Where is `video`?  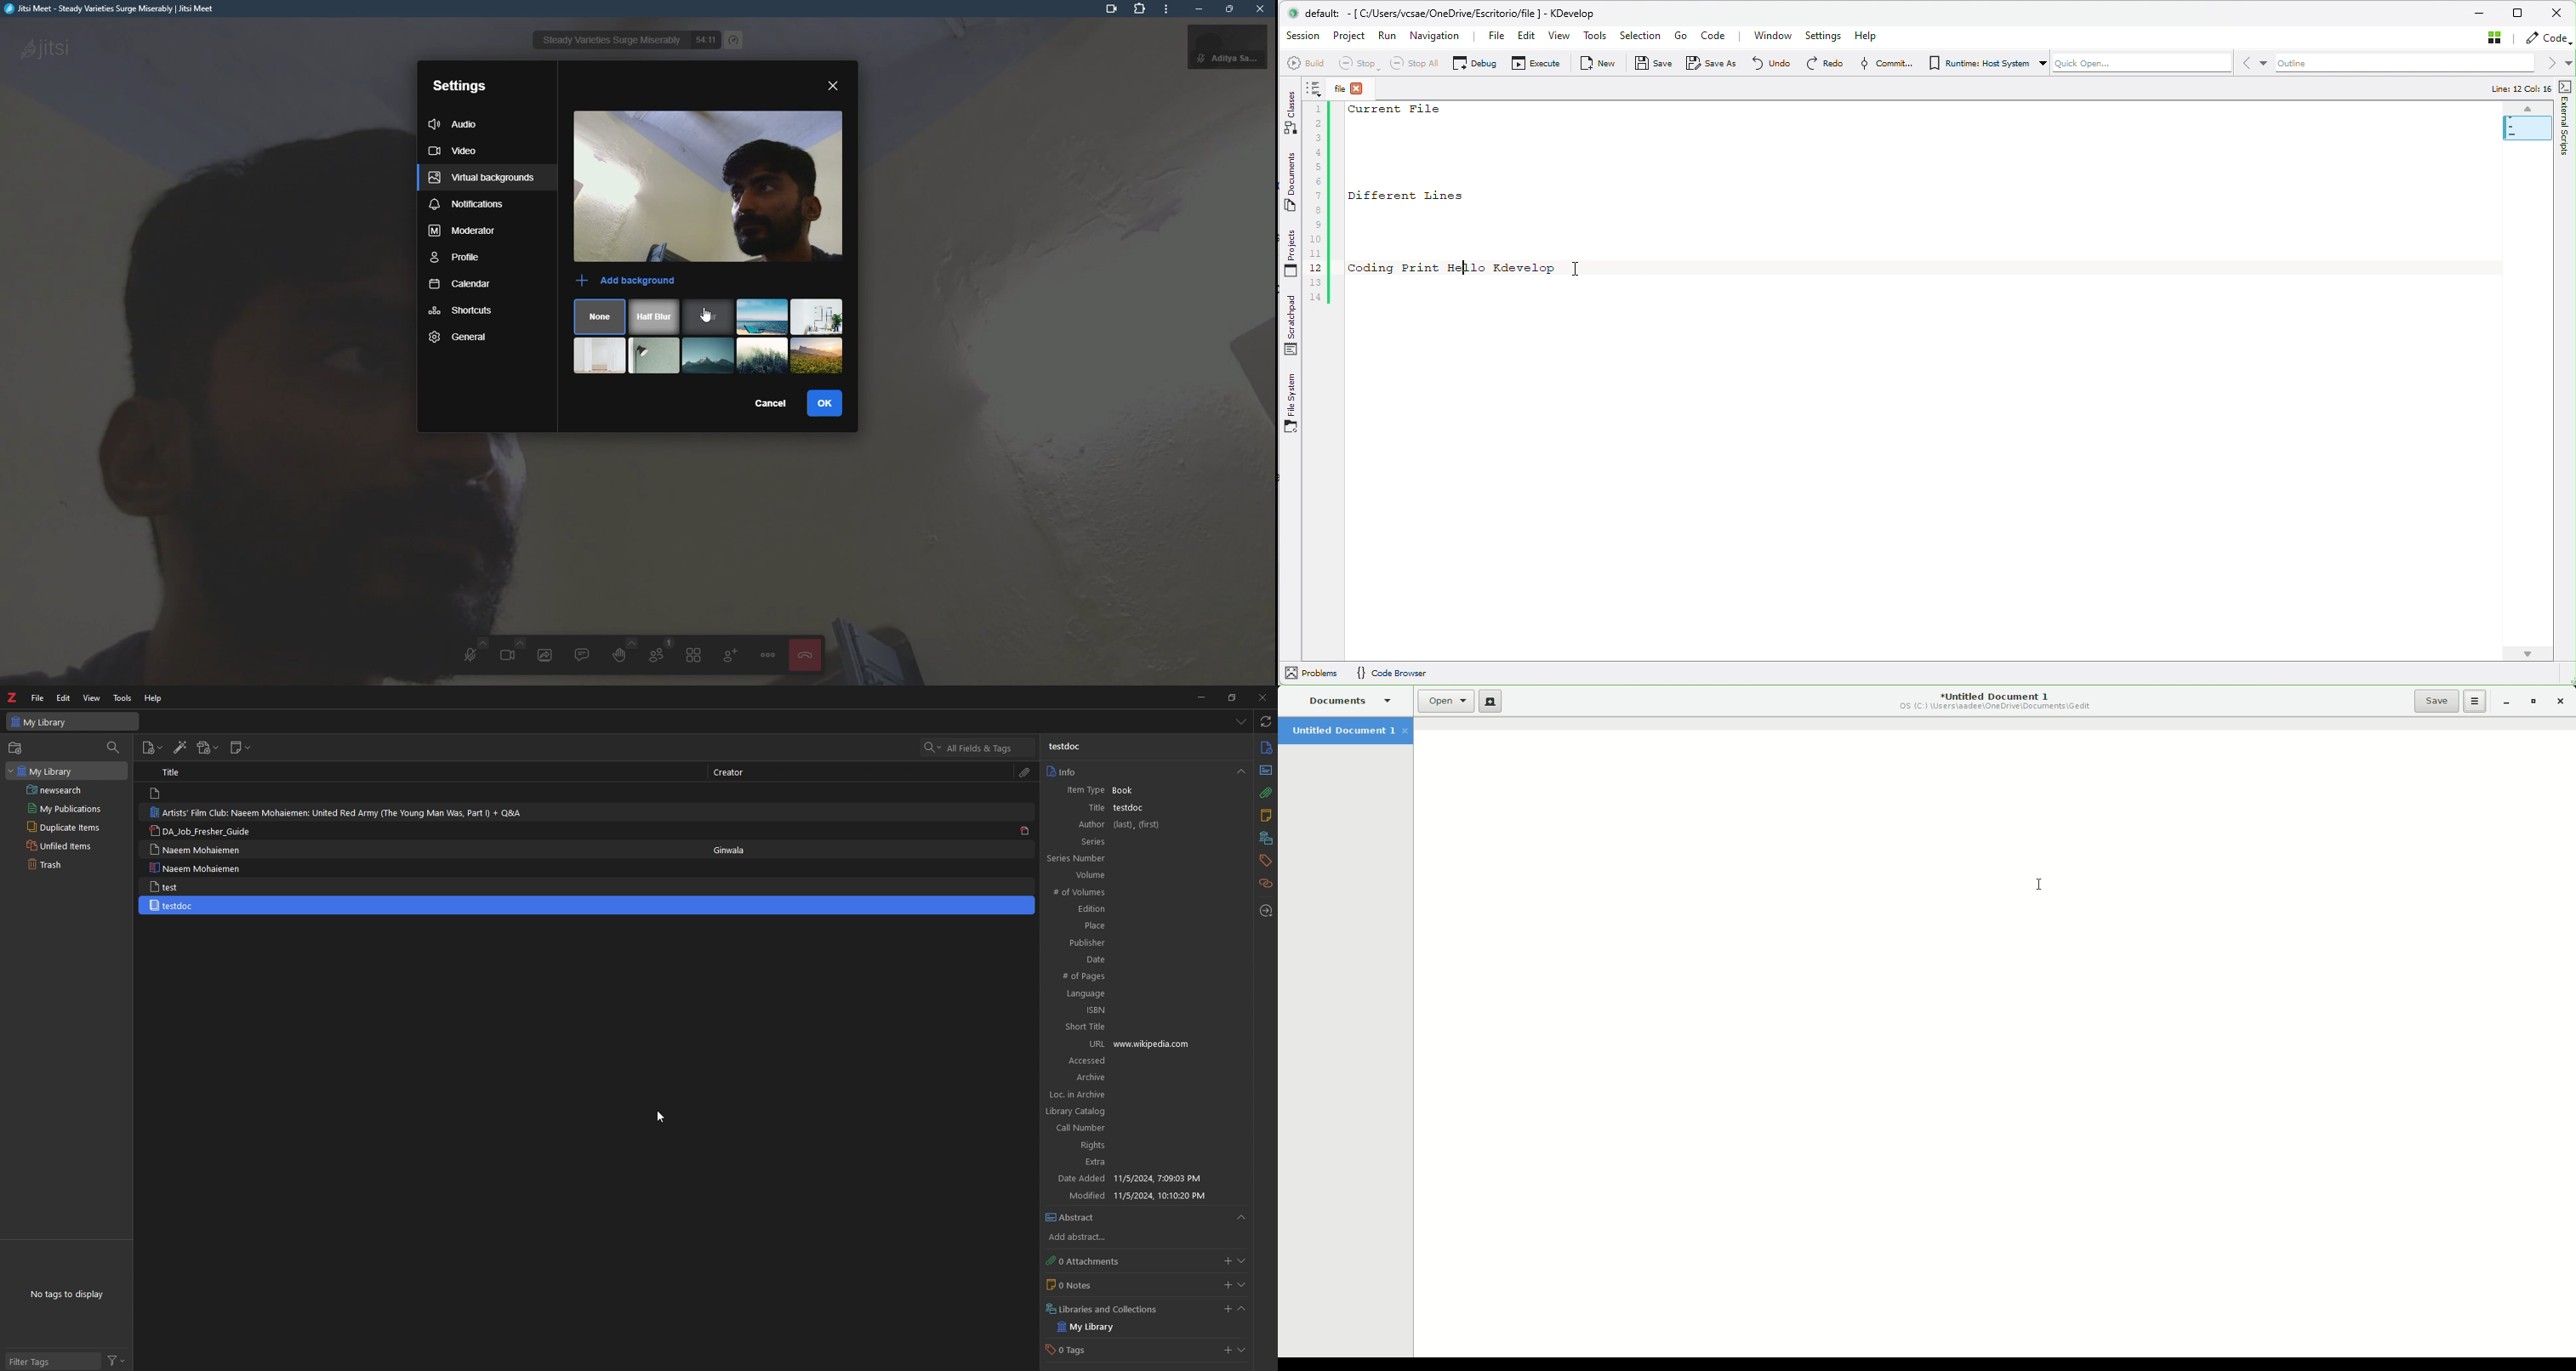
video is located at coordinates (456, 151).